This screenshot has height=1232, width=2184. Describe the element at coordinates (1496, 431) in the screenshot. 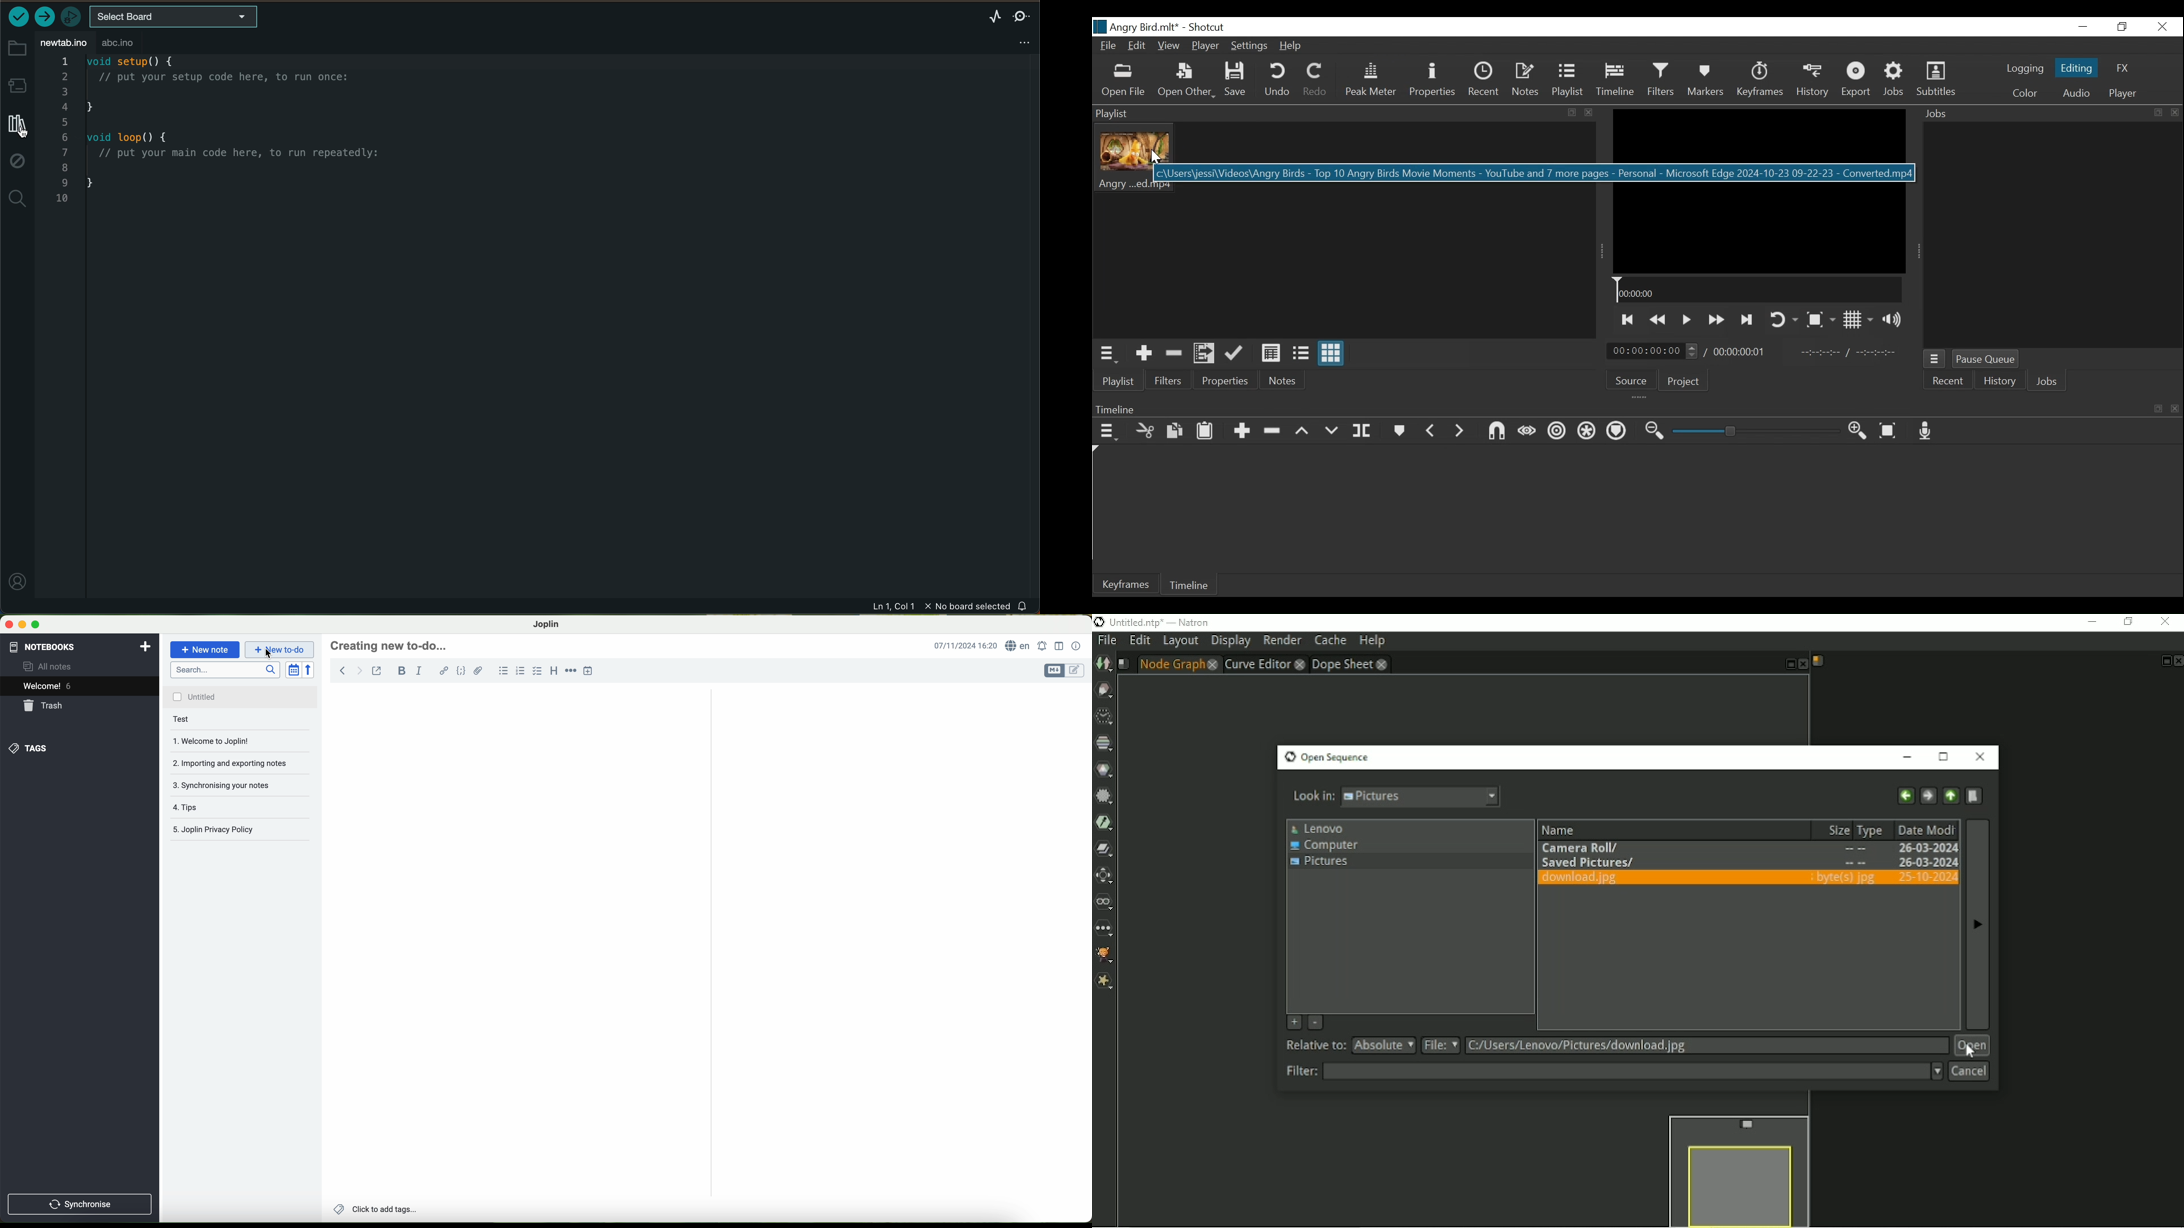

I see `Snap` at that location.